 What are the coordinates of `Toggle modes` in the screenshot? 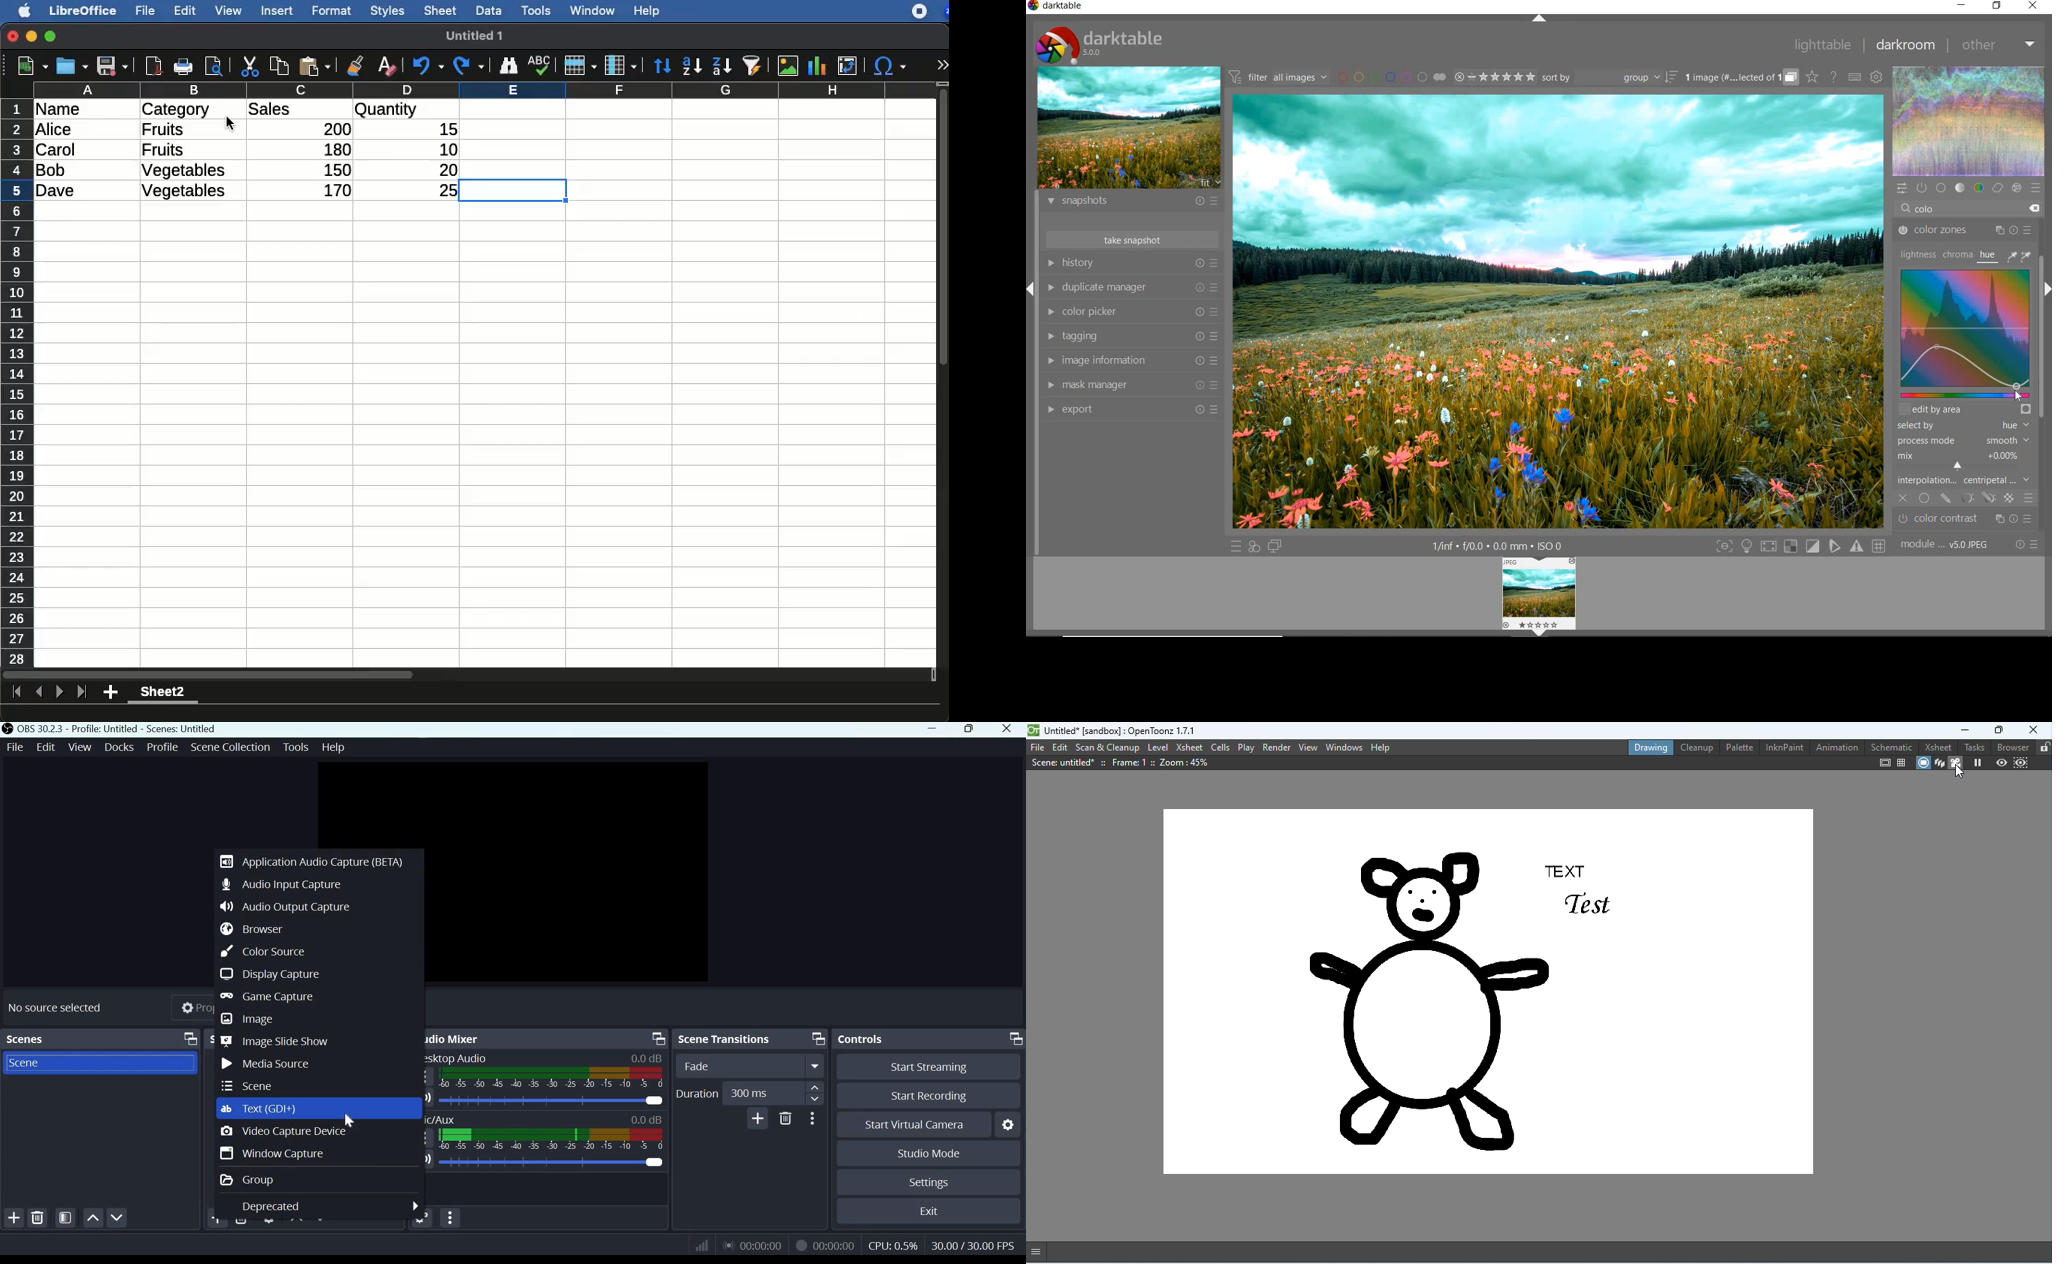 It's located at (1800, 547).